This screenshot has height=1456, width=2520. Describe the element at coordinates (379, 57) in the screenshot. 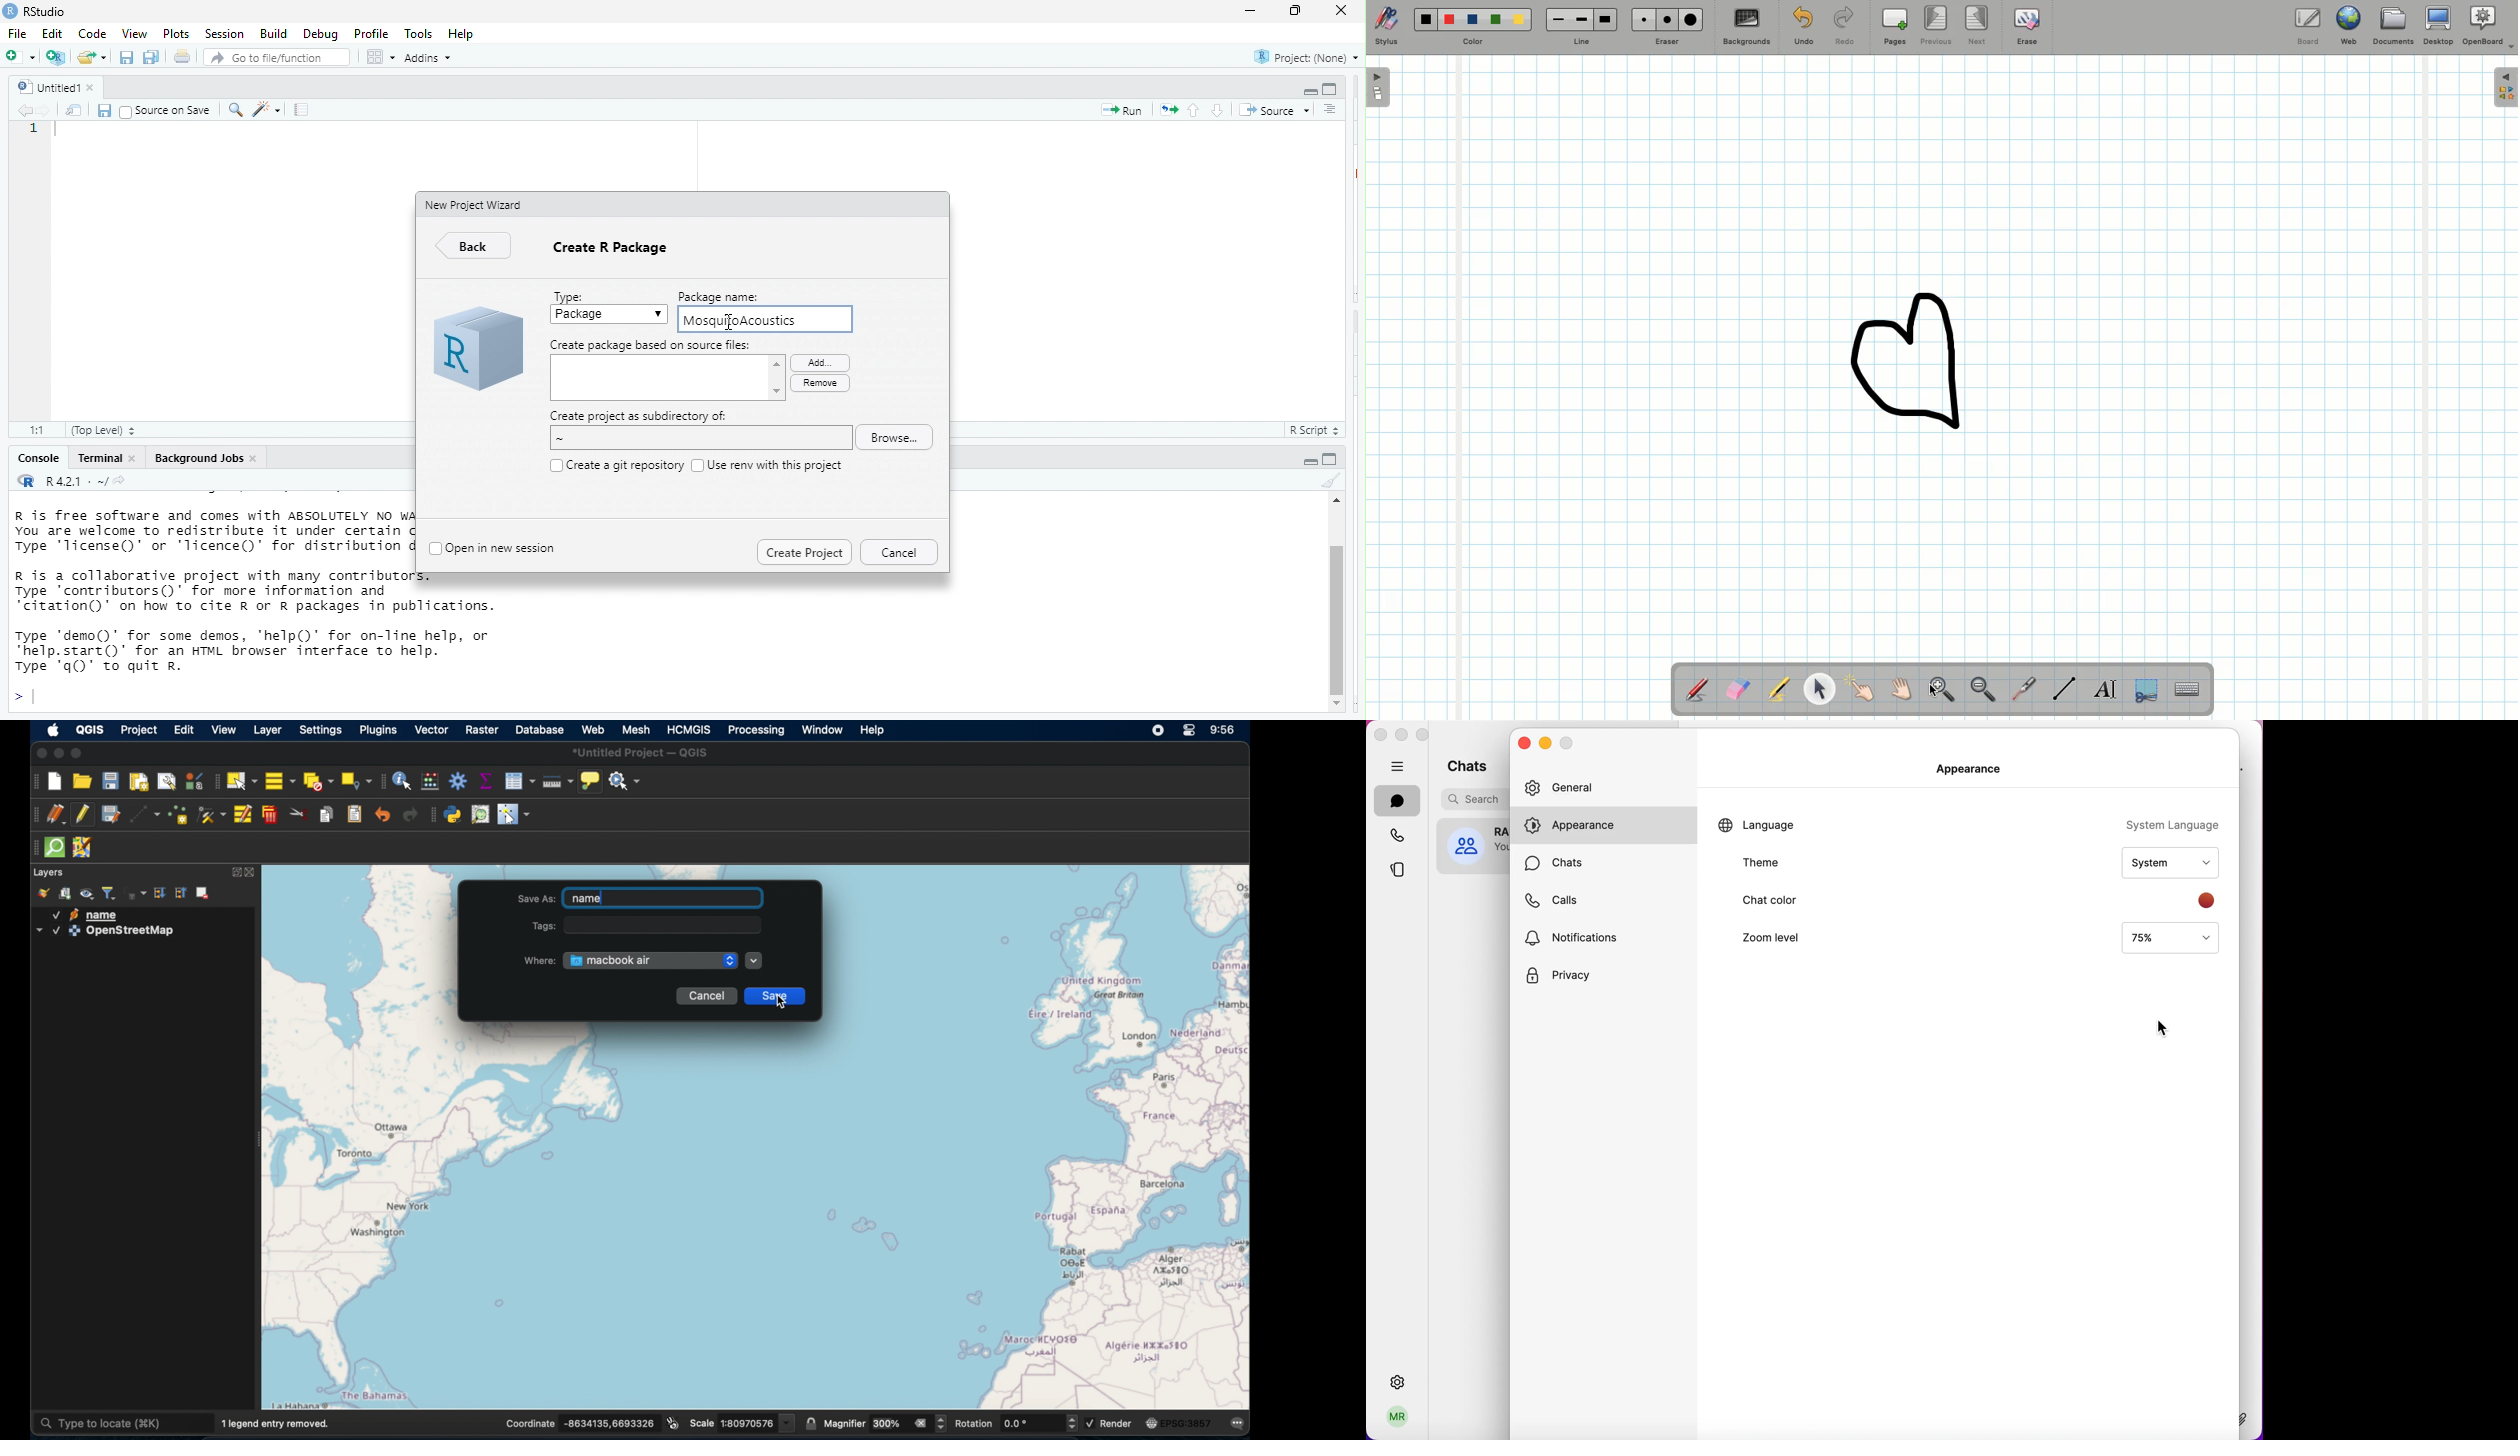

I see `option` at that location.